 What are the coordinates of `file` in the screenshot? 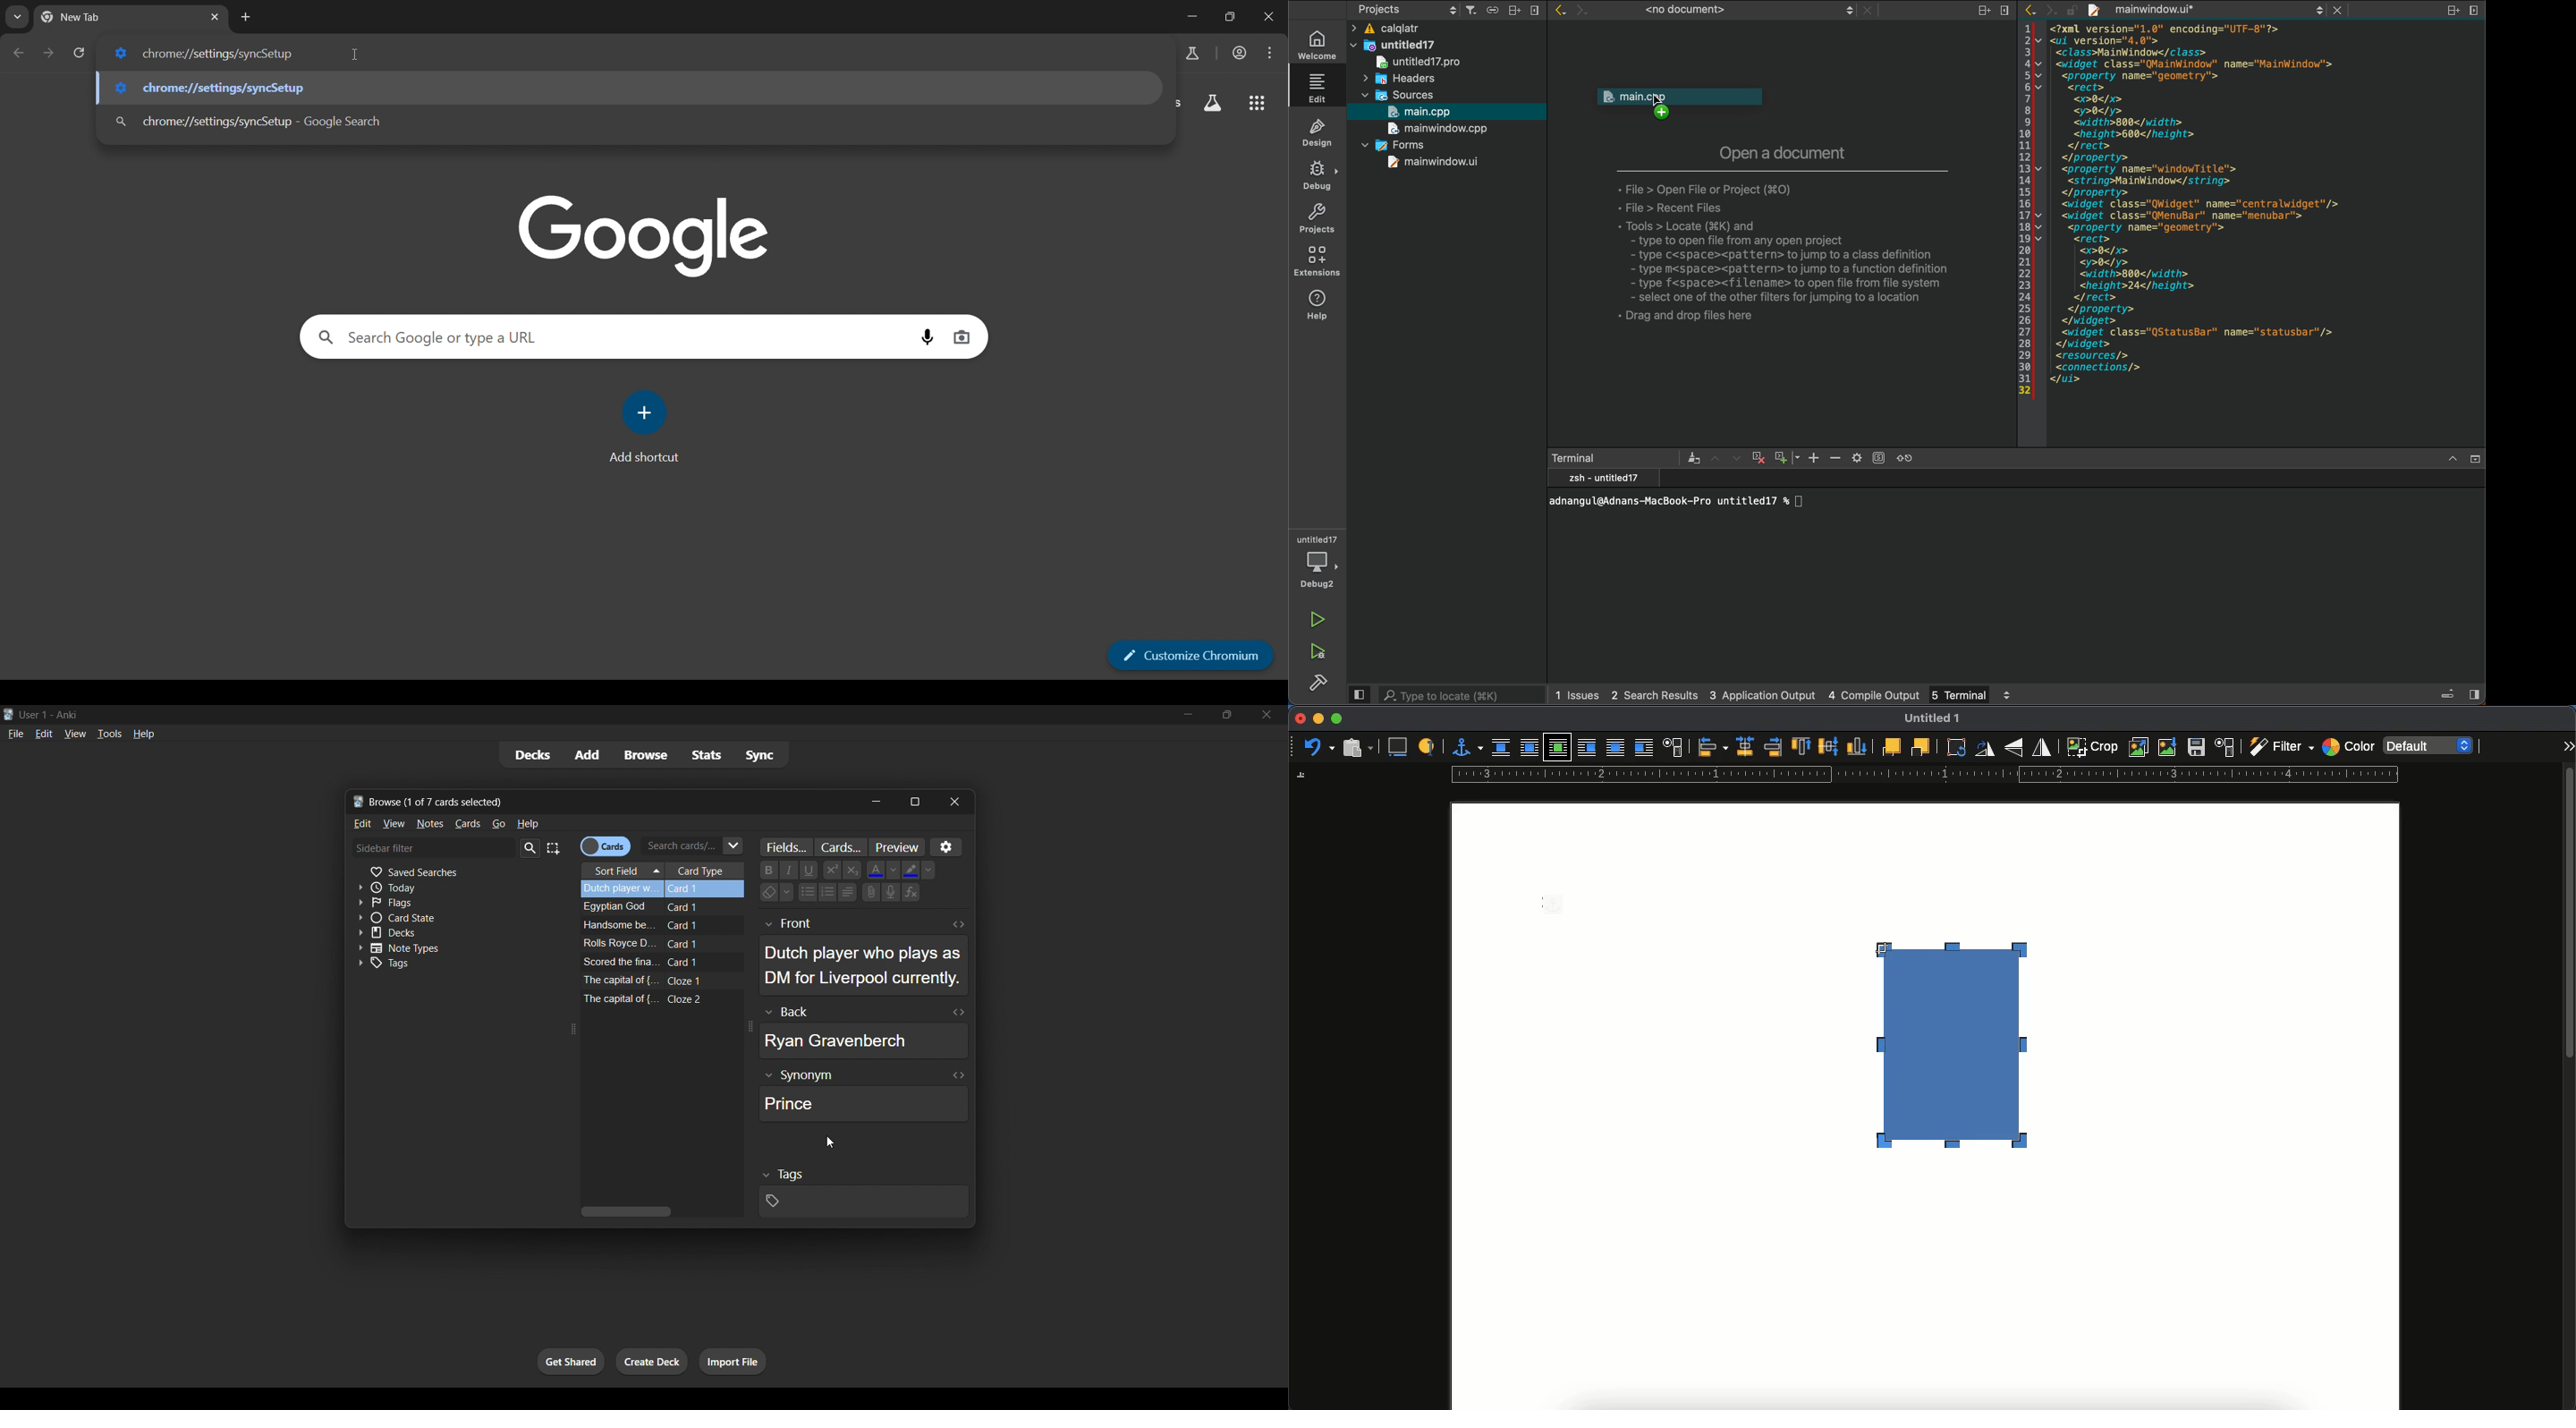 It's located at (15, 734).